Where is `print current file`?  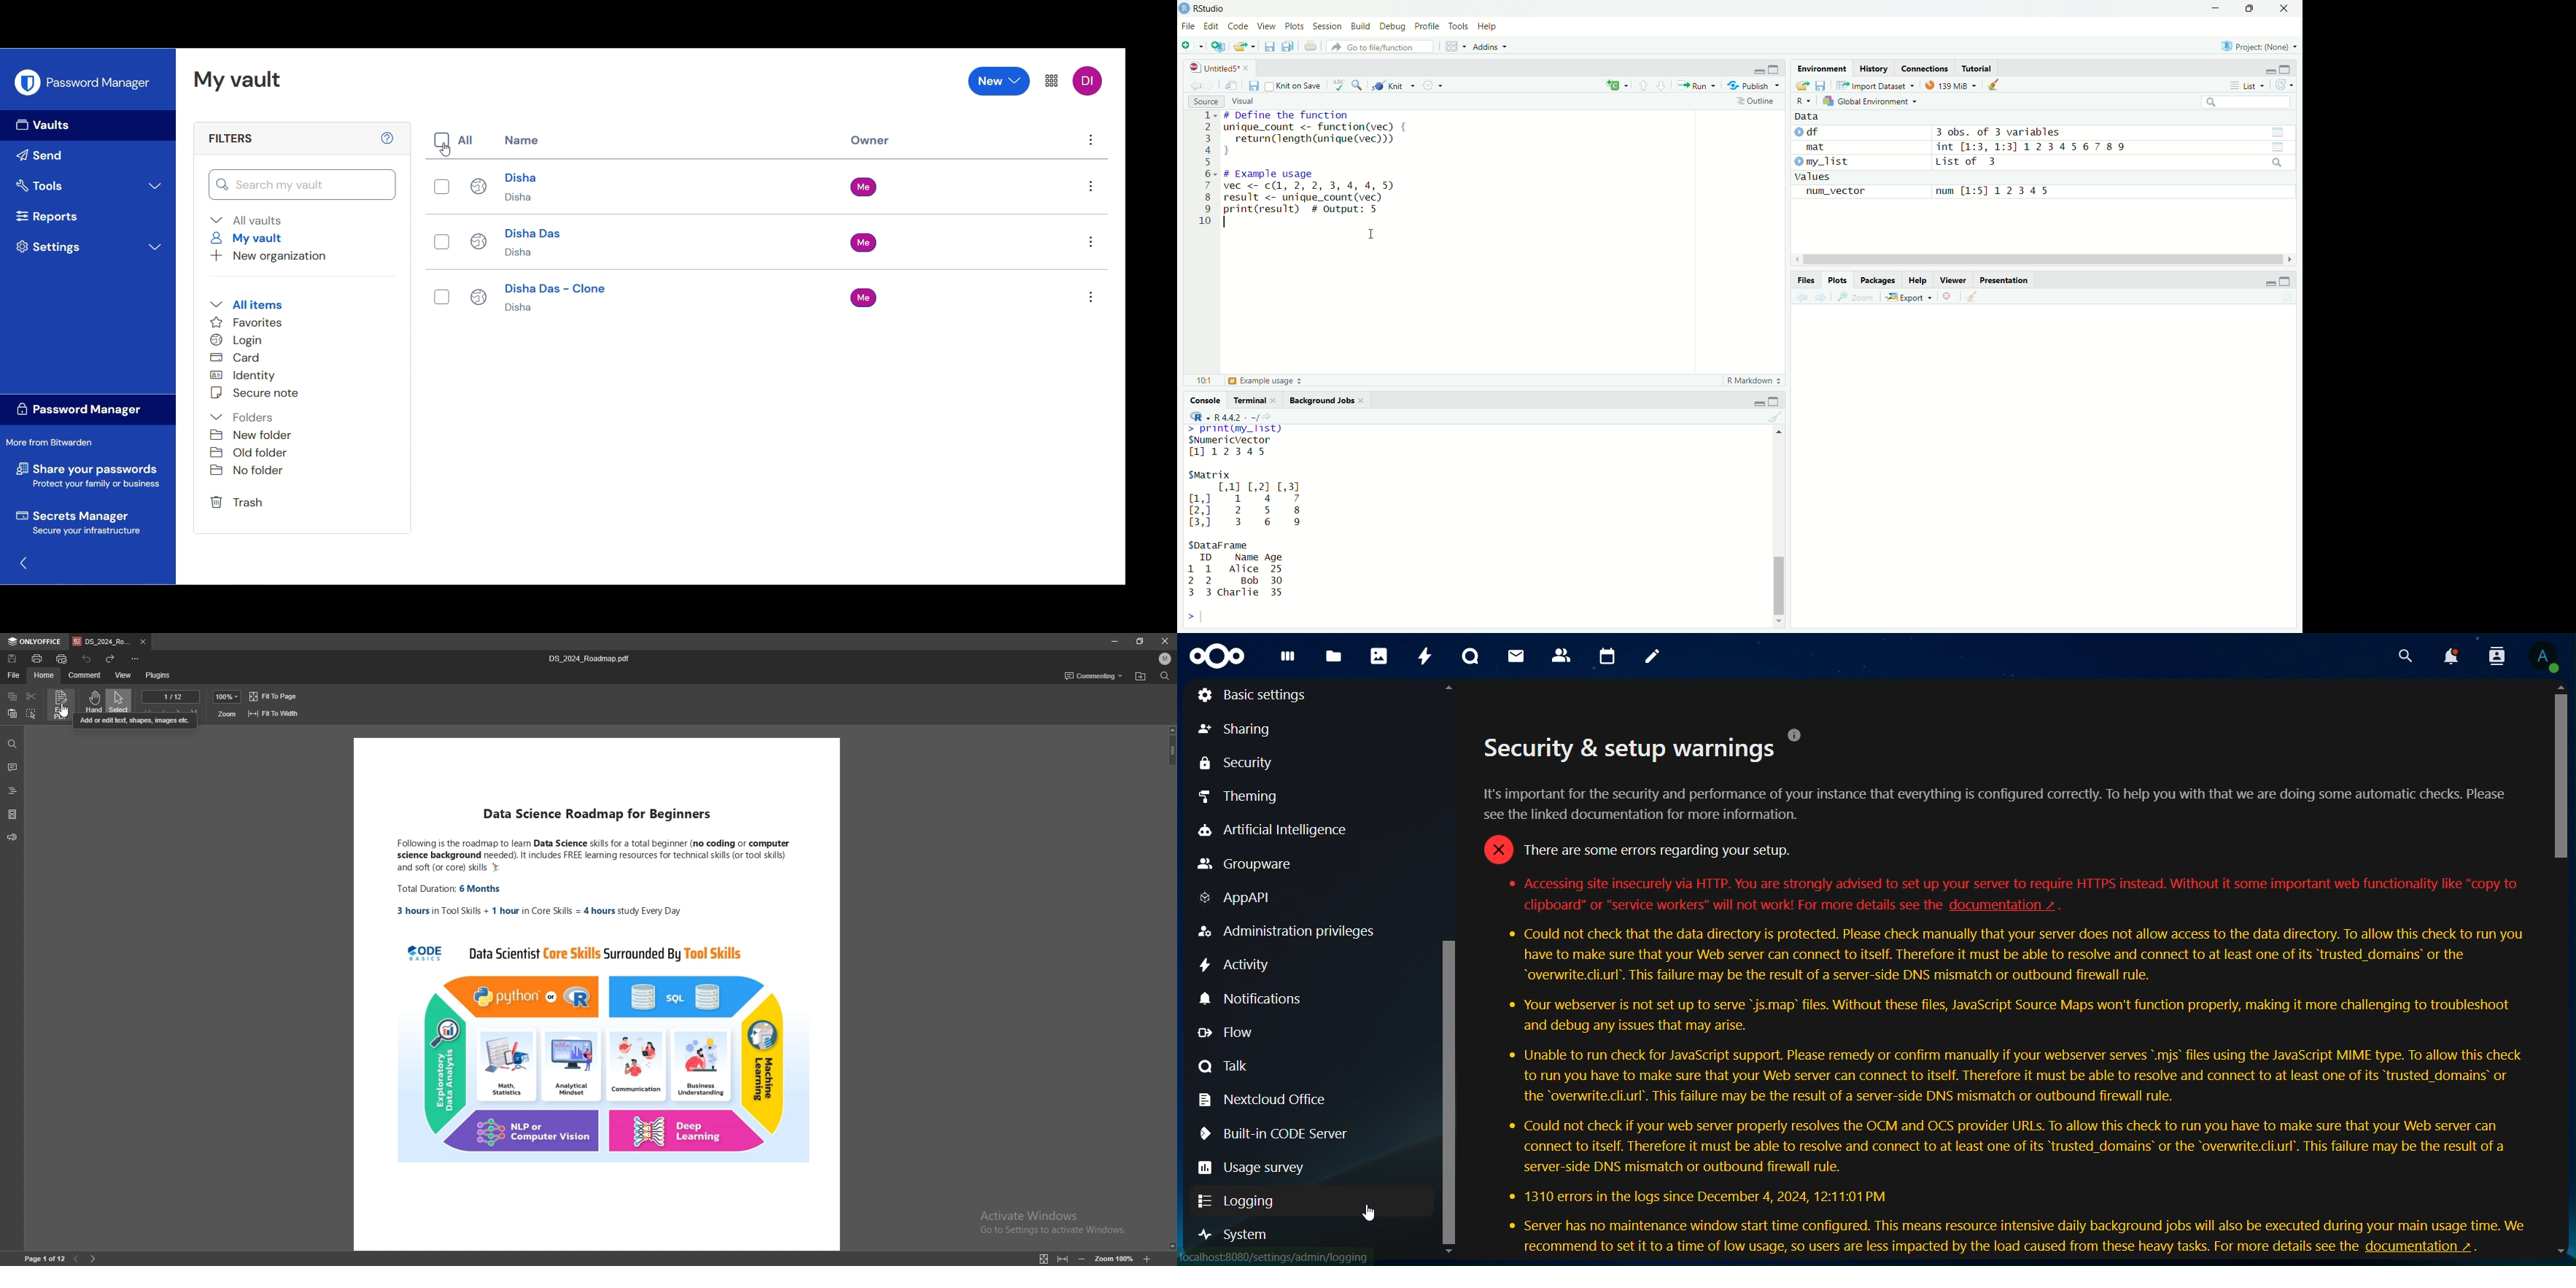
print current file is located at coordinates (1310, 47).